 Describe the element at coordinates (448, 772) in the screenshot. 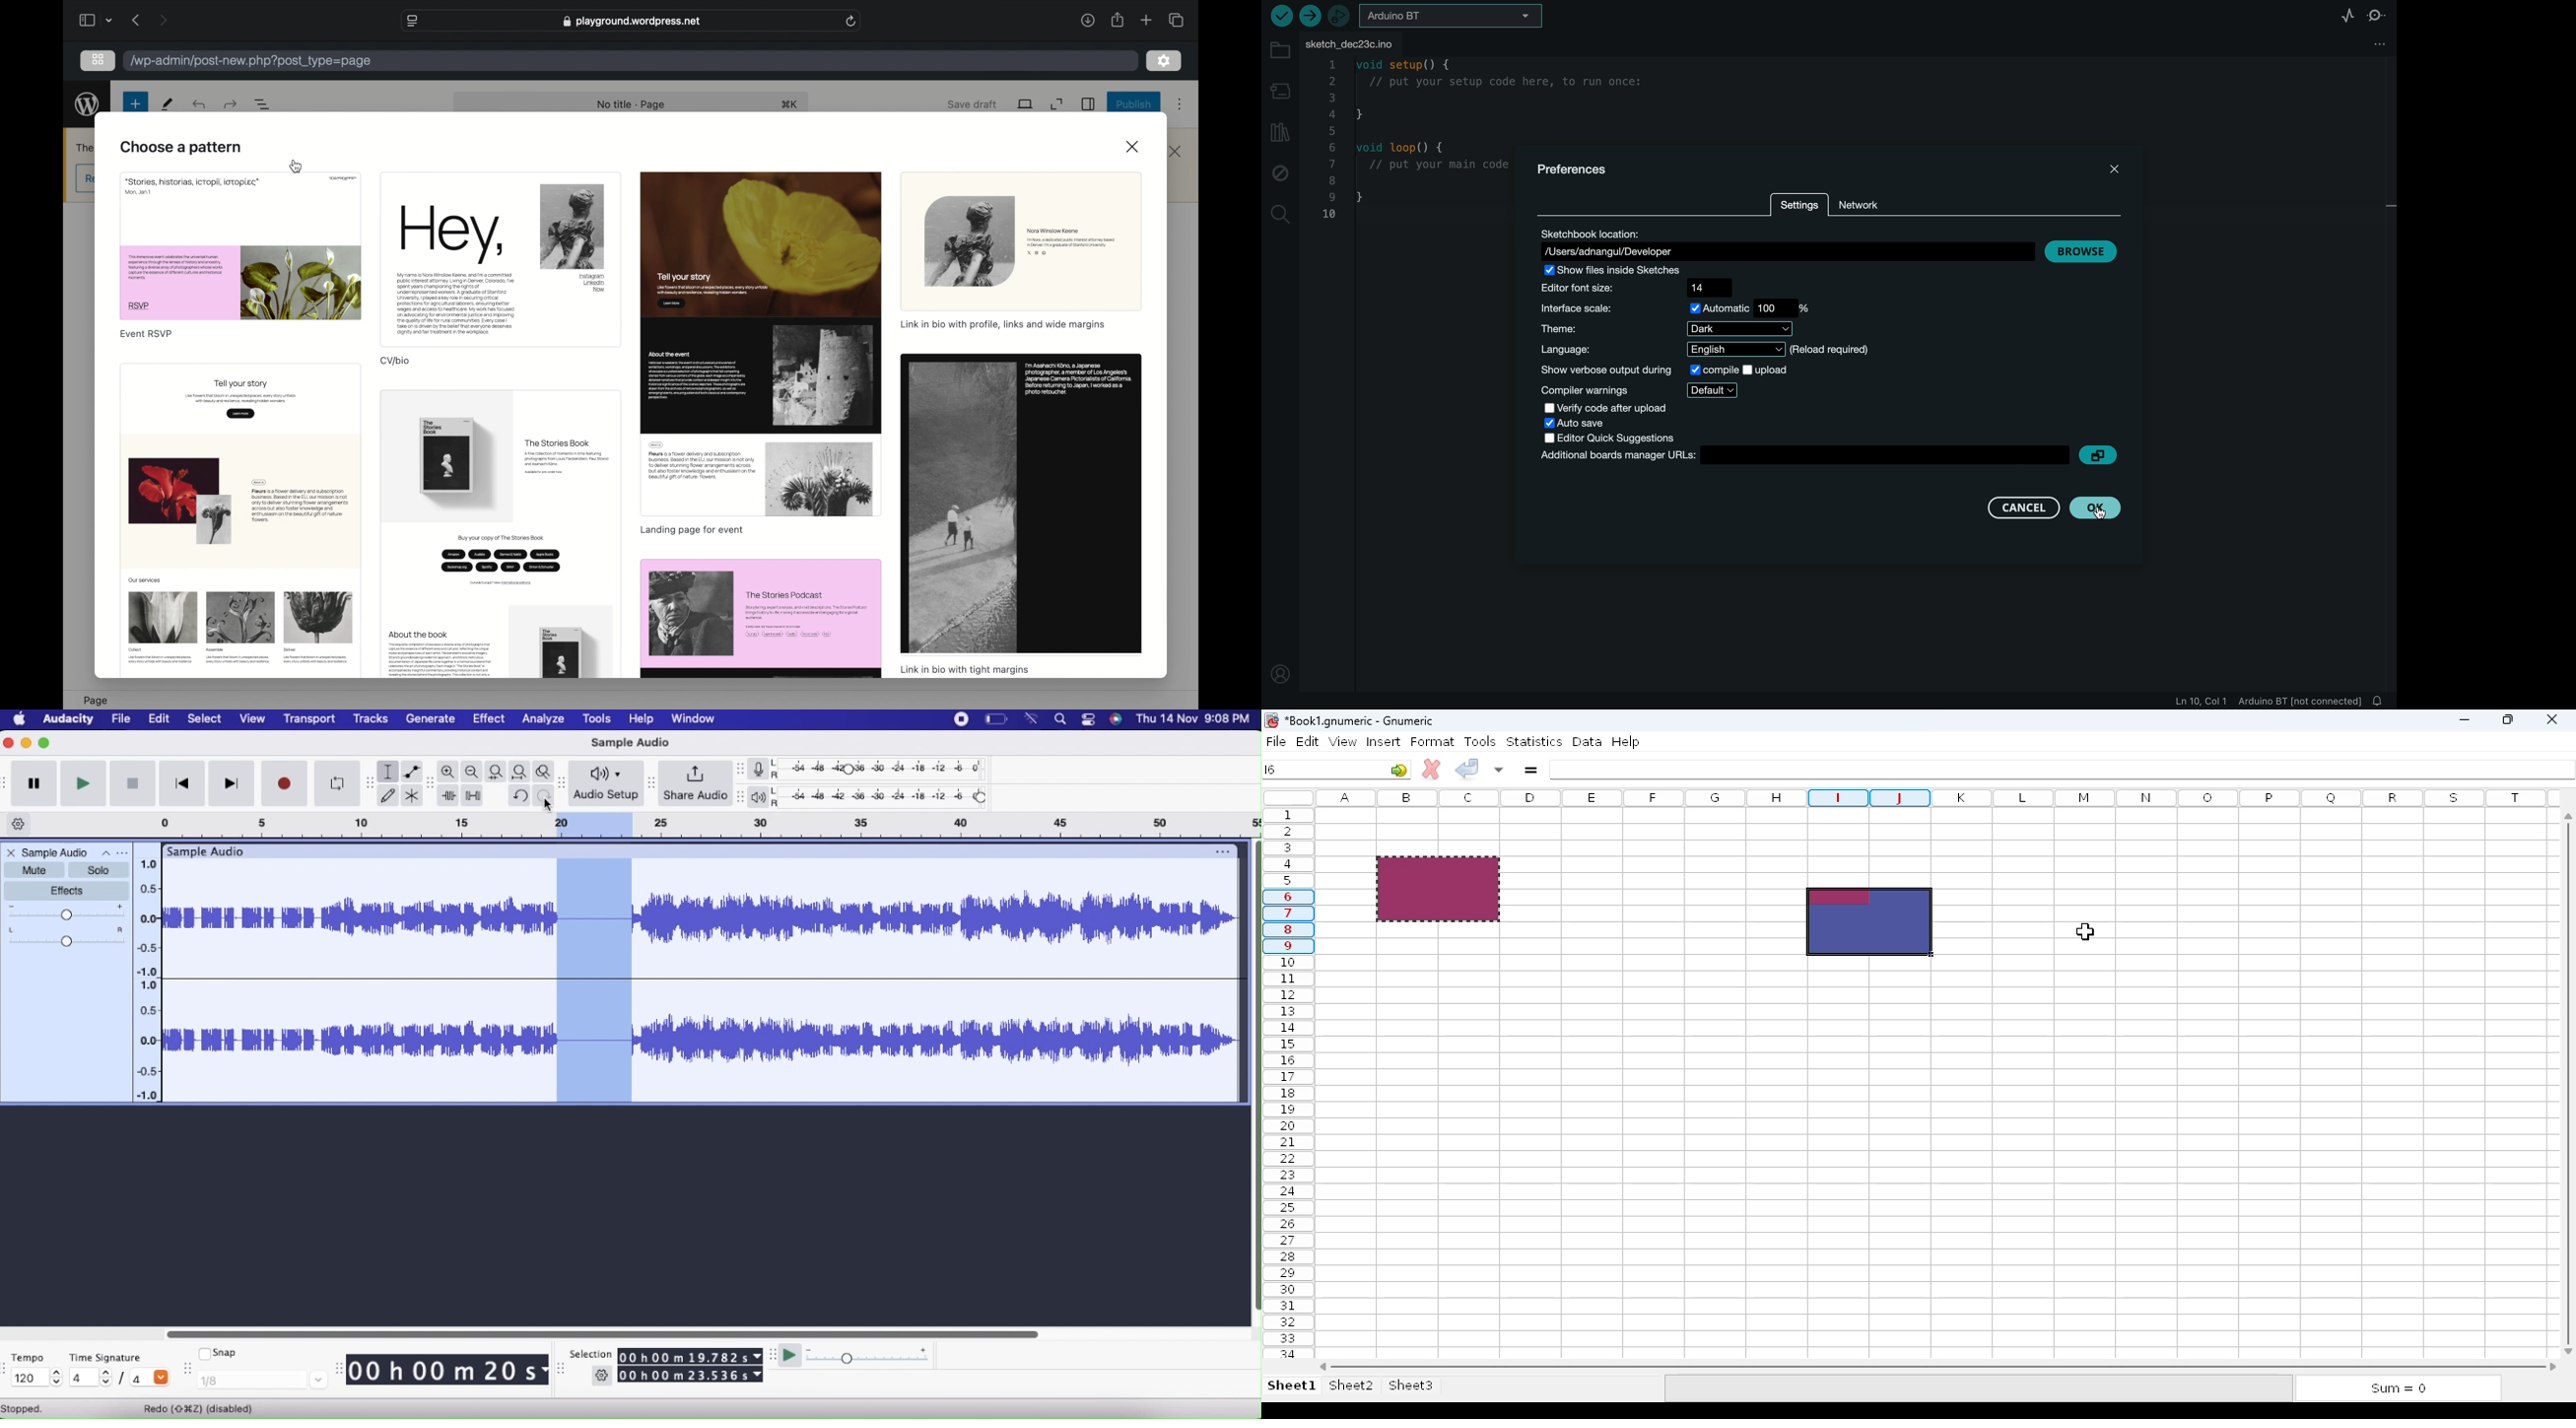

I see `Zoom In` at that location.